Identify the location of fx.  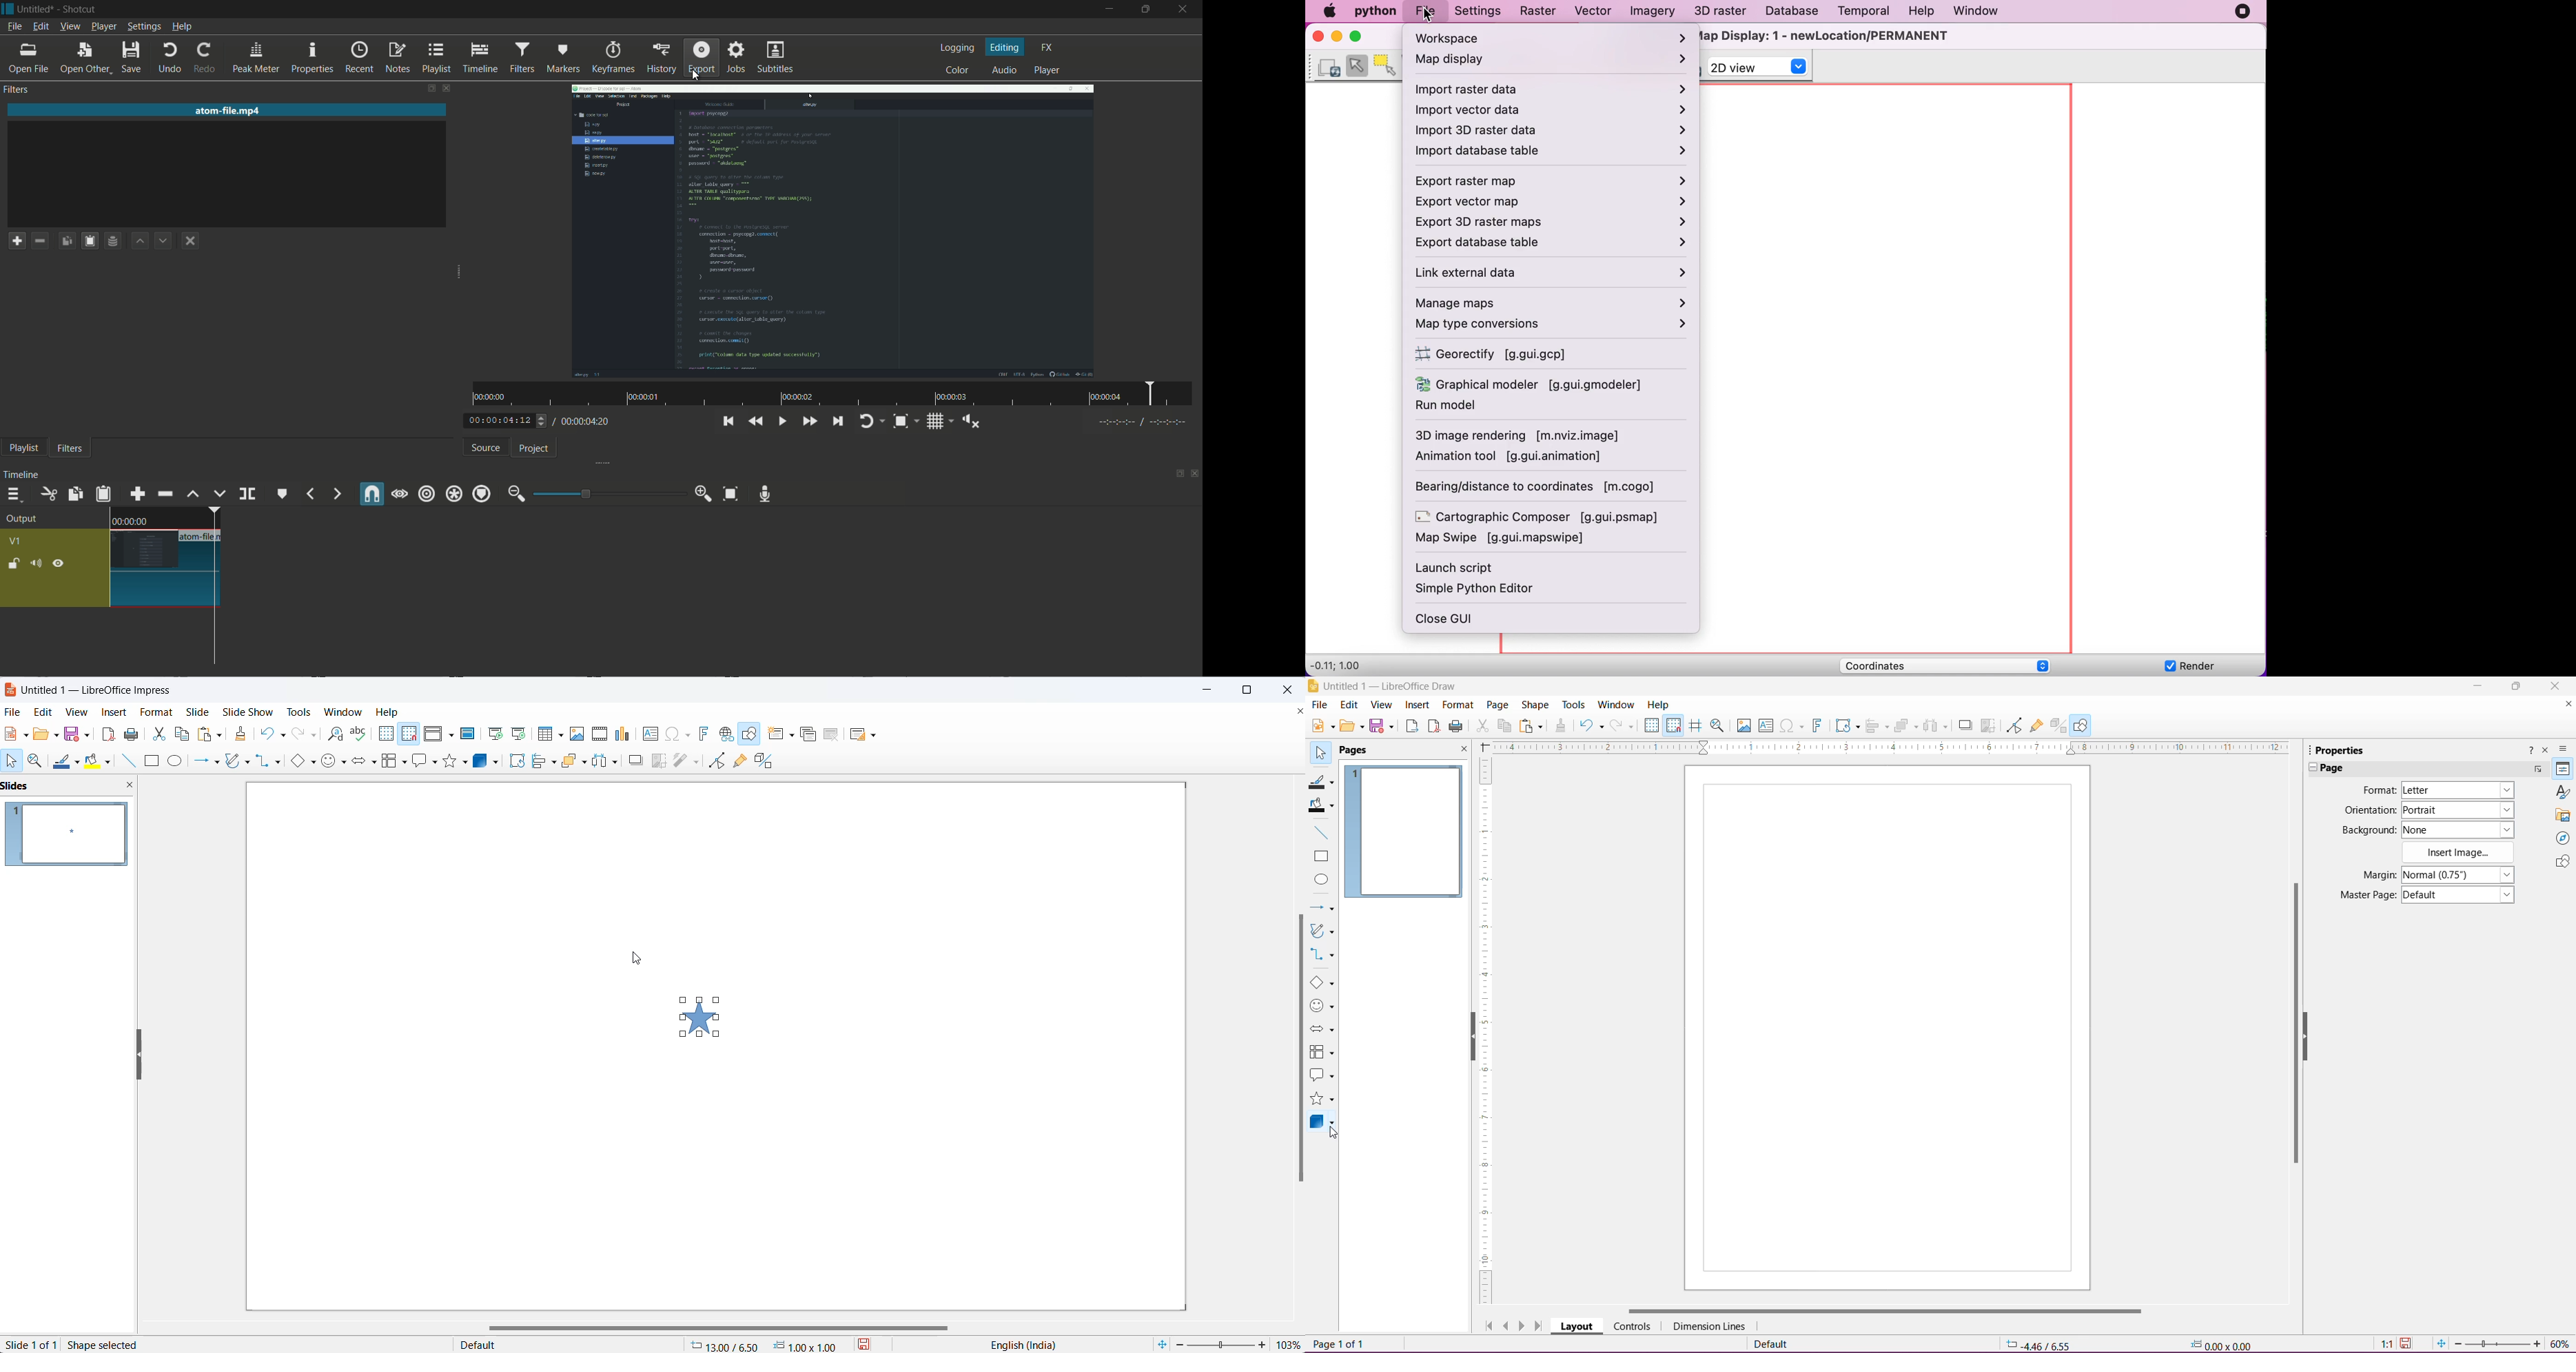
(1048, 46).